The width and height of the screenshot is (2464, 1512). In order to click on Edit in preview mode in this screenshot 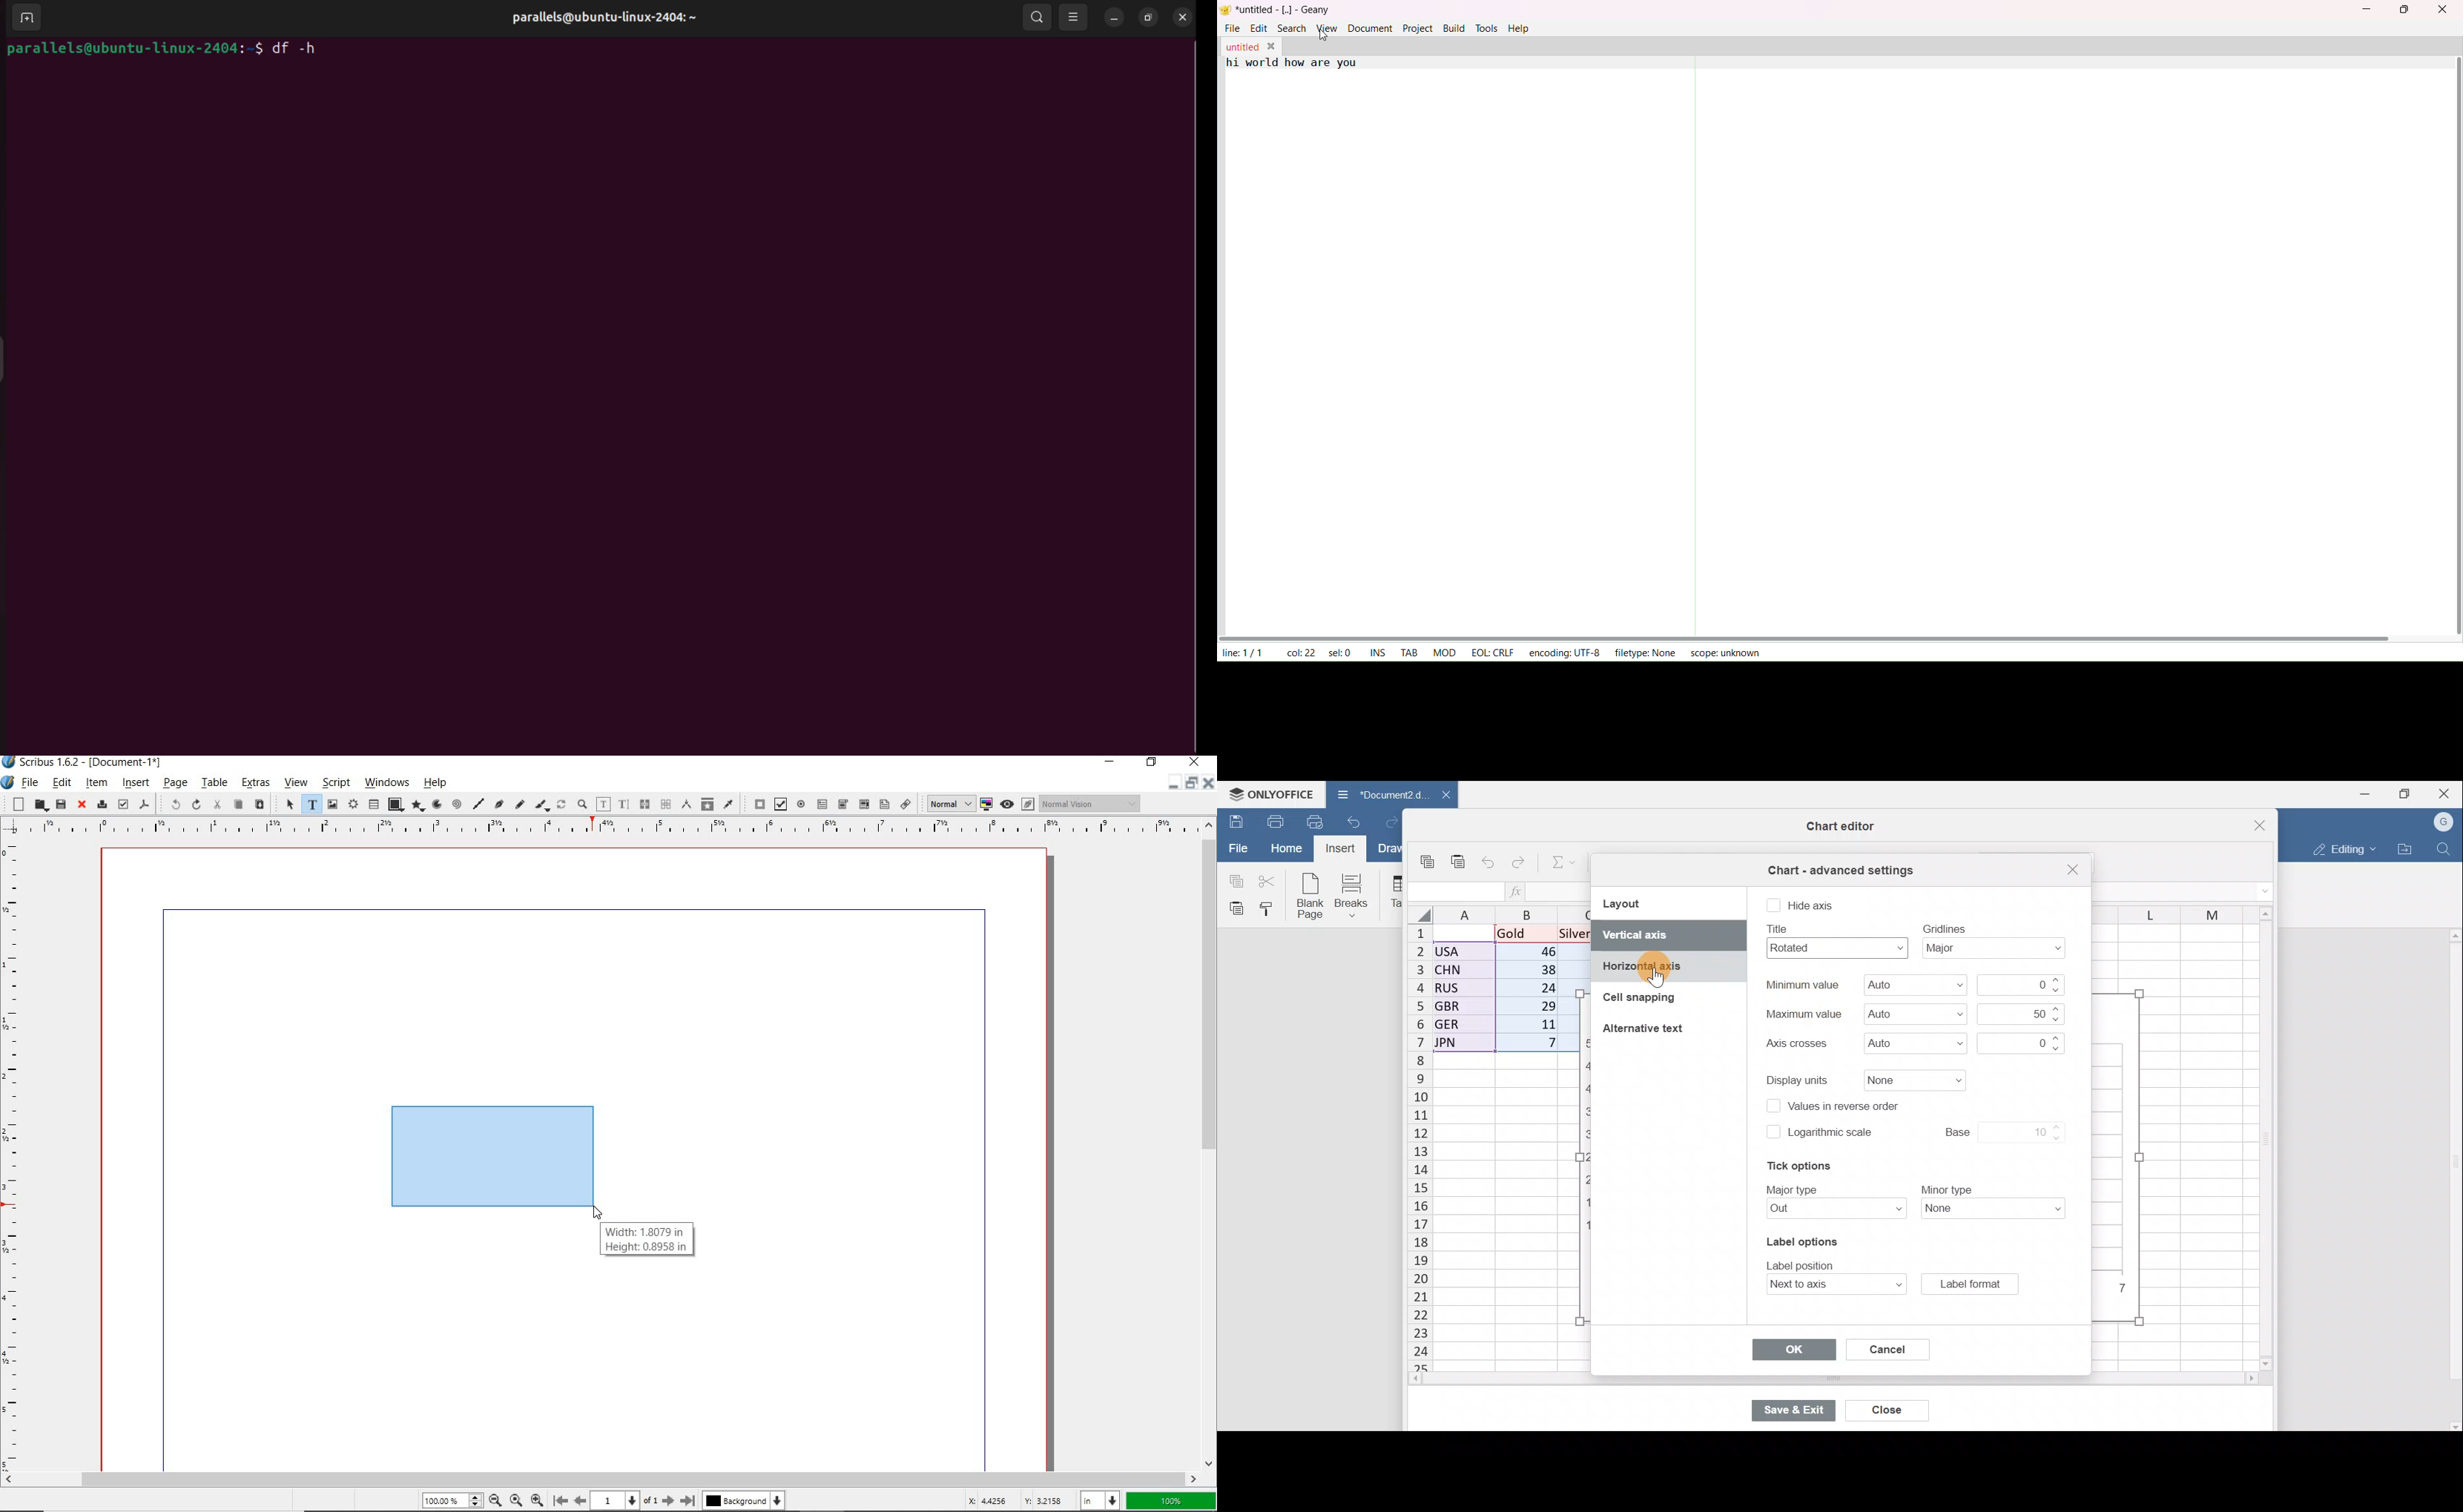, I will do `click(1029, 803)`.